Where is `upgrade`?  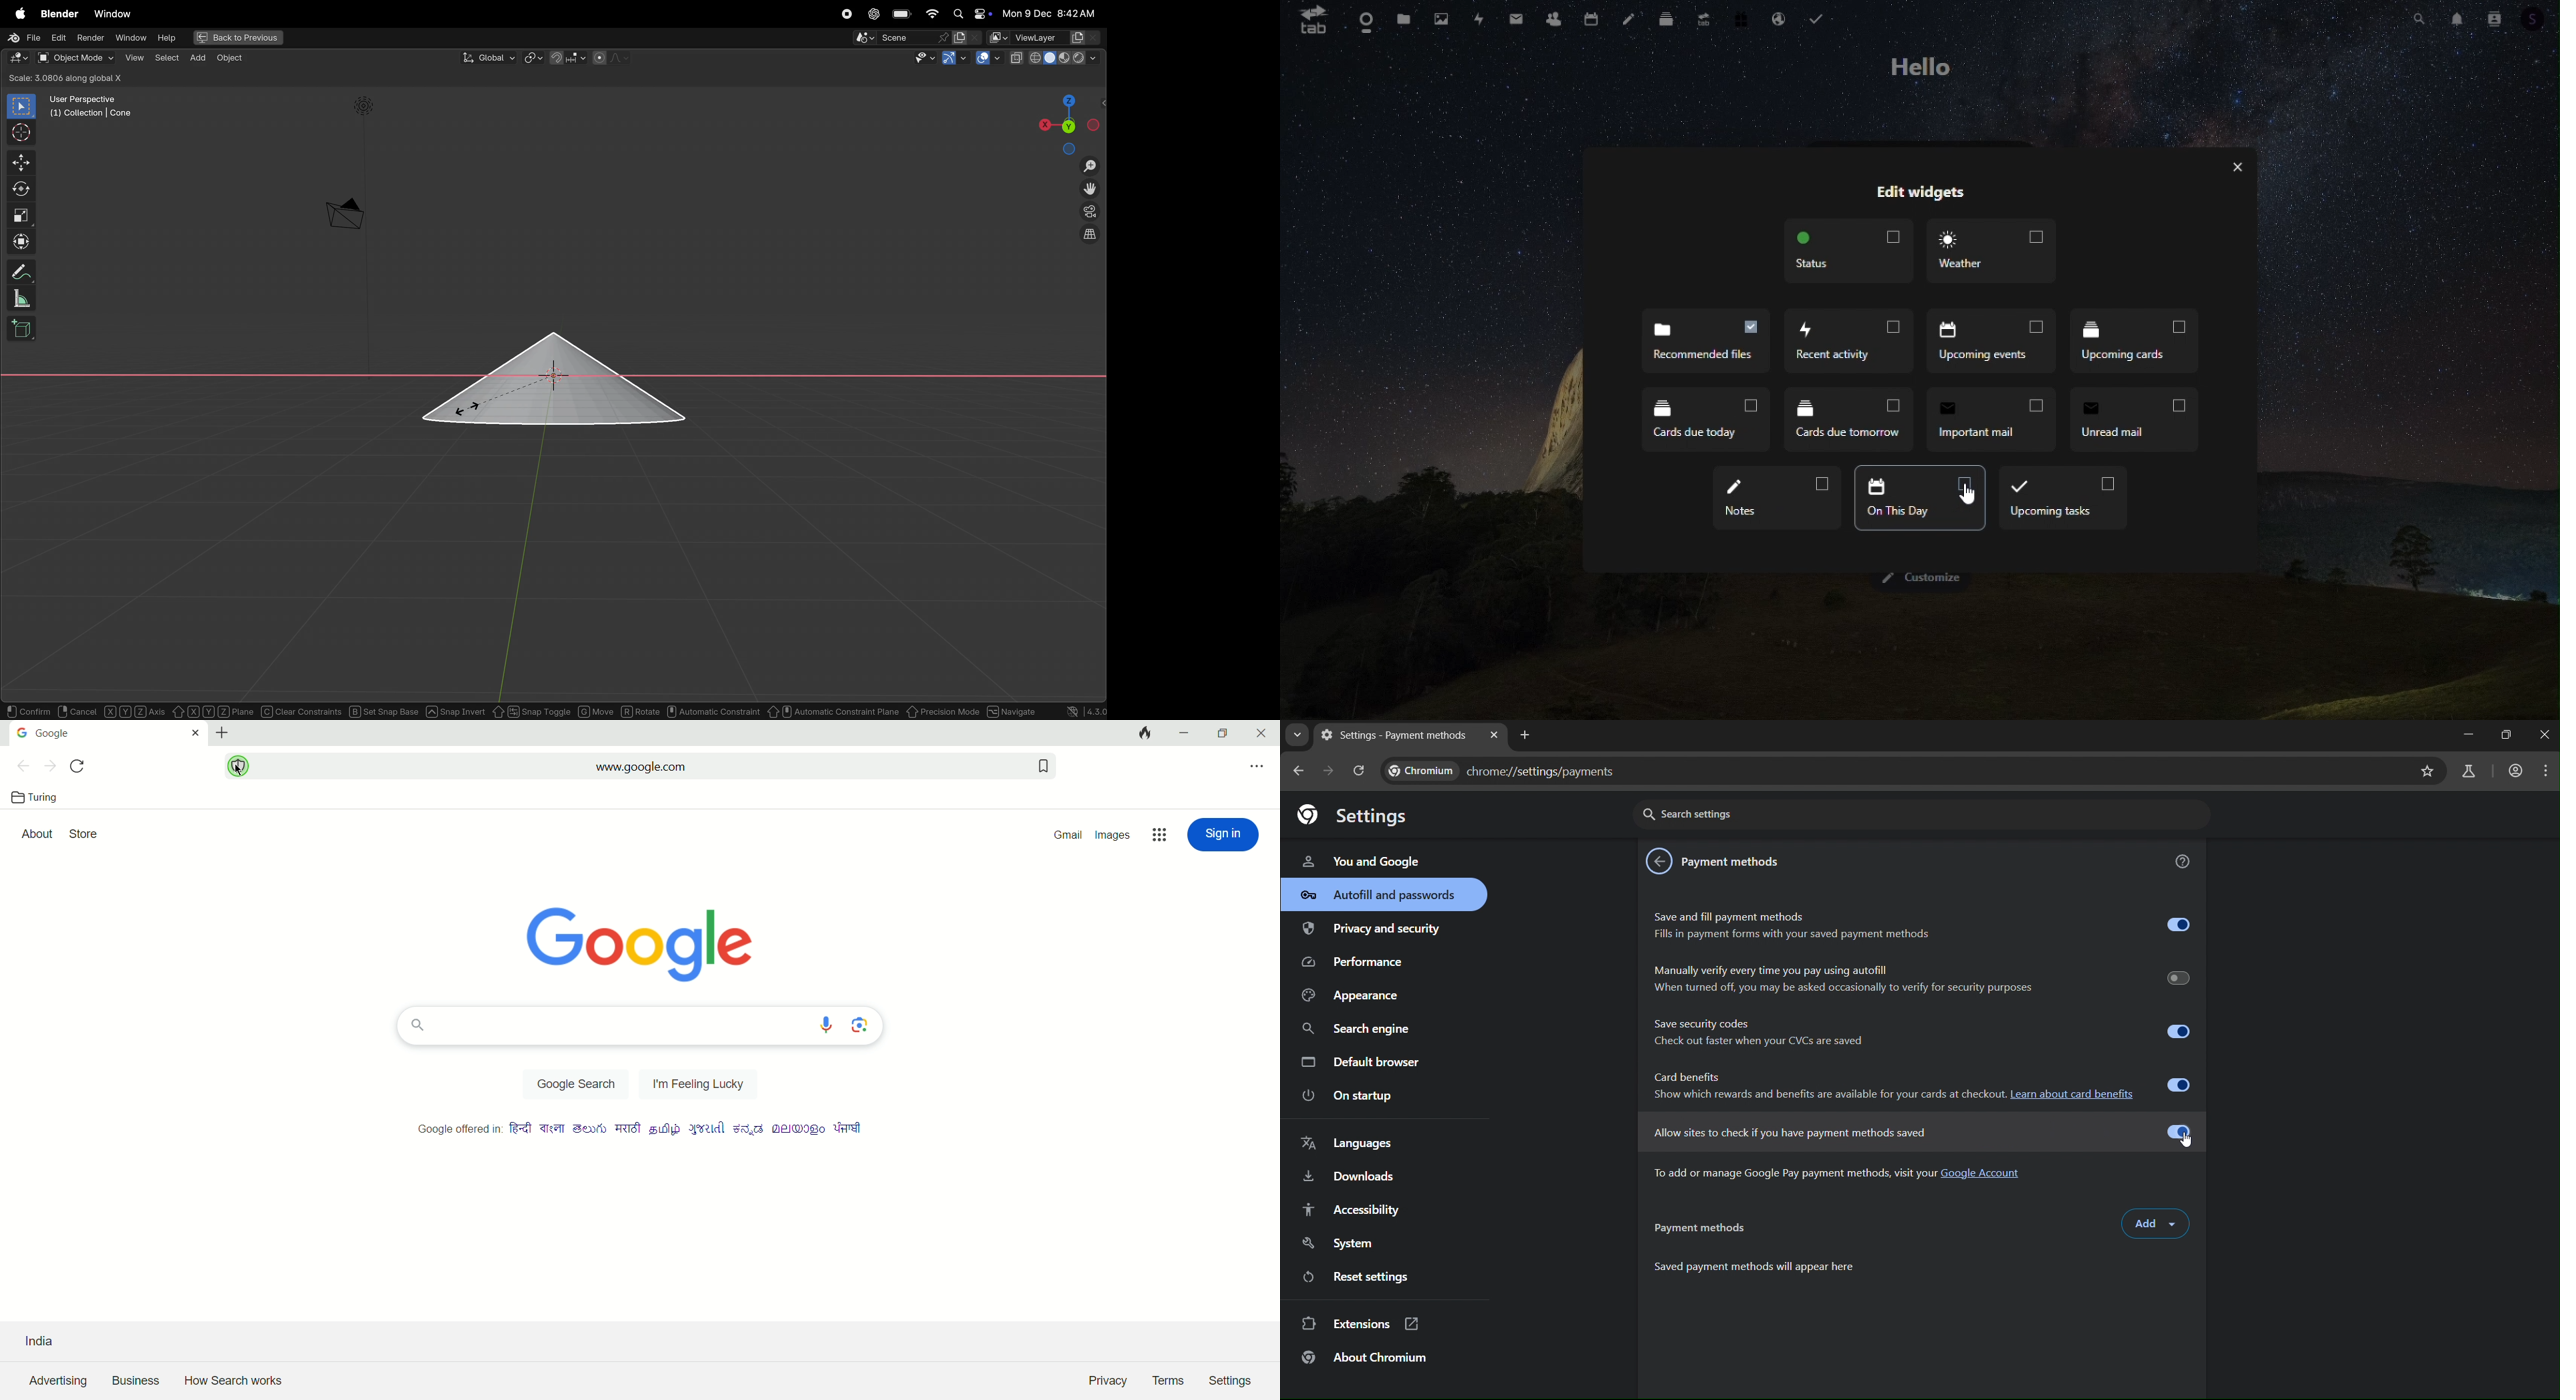 upgrade is located at coordinates (1703, 21).